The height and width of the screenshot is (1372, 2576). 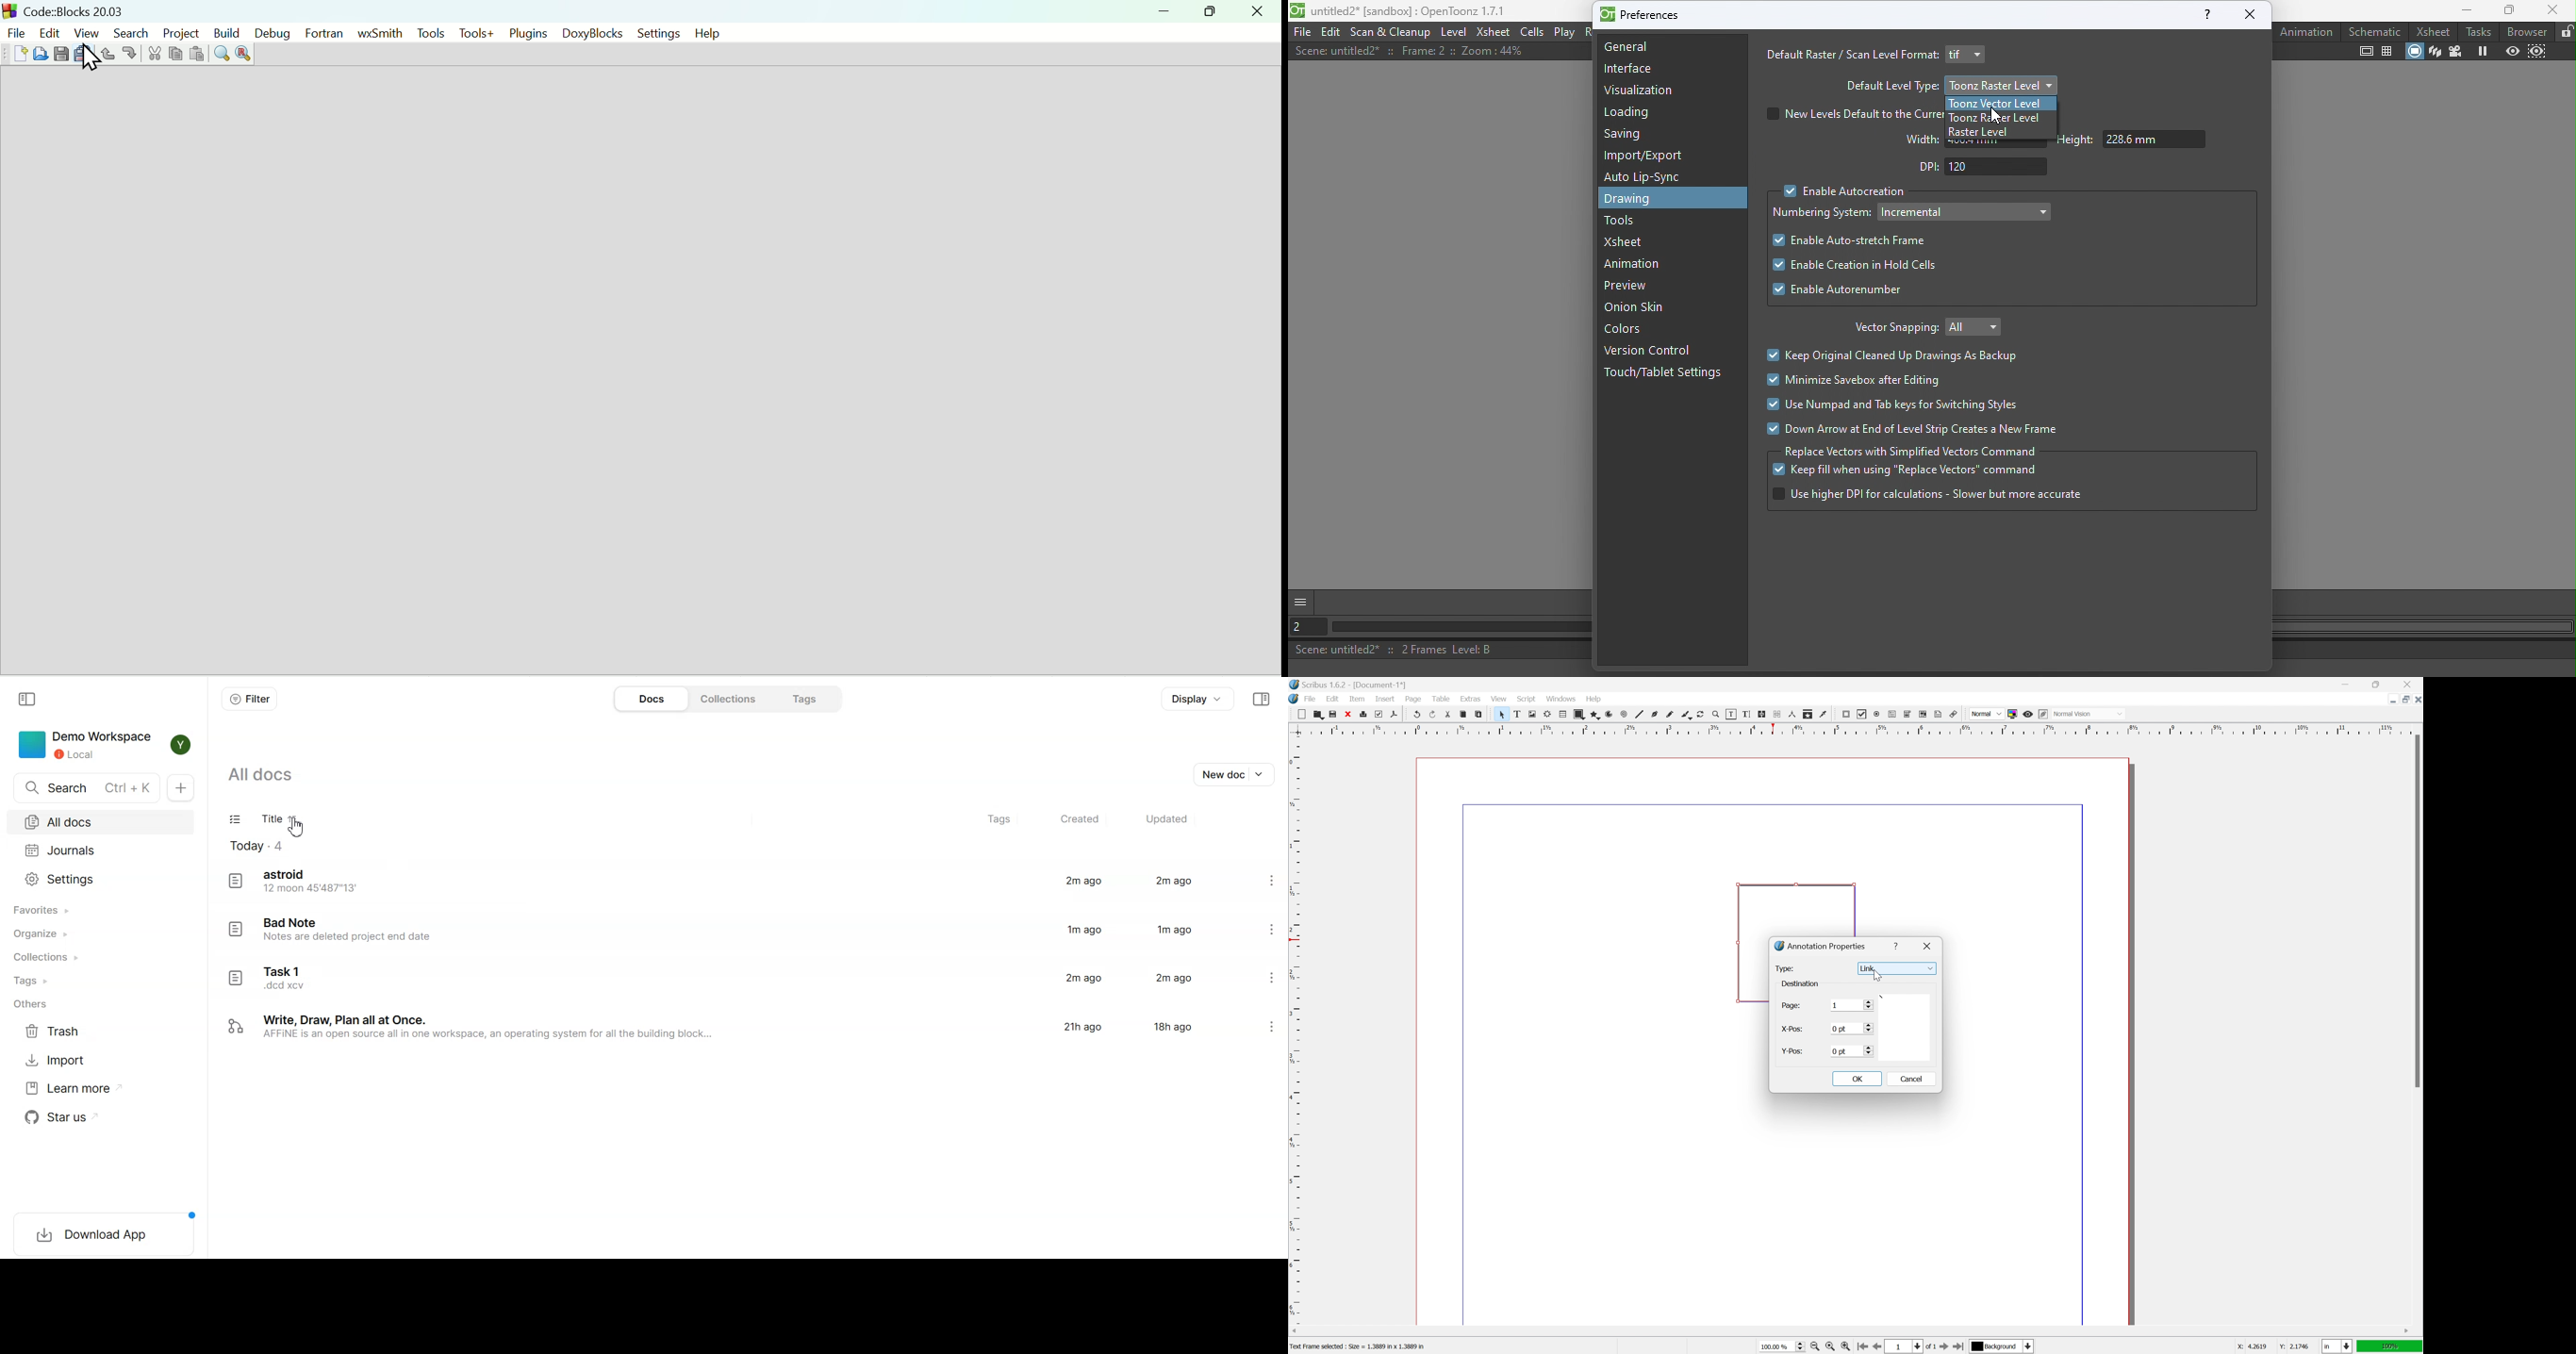 I want to click on Field guide, so click(x=2387, y=52).